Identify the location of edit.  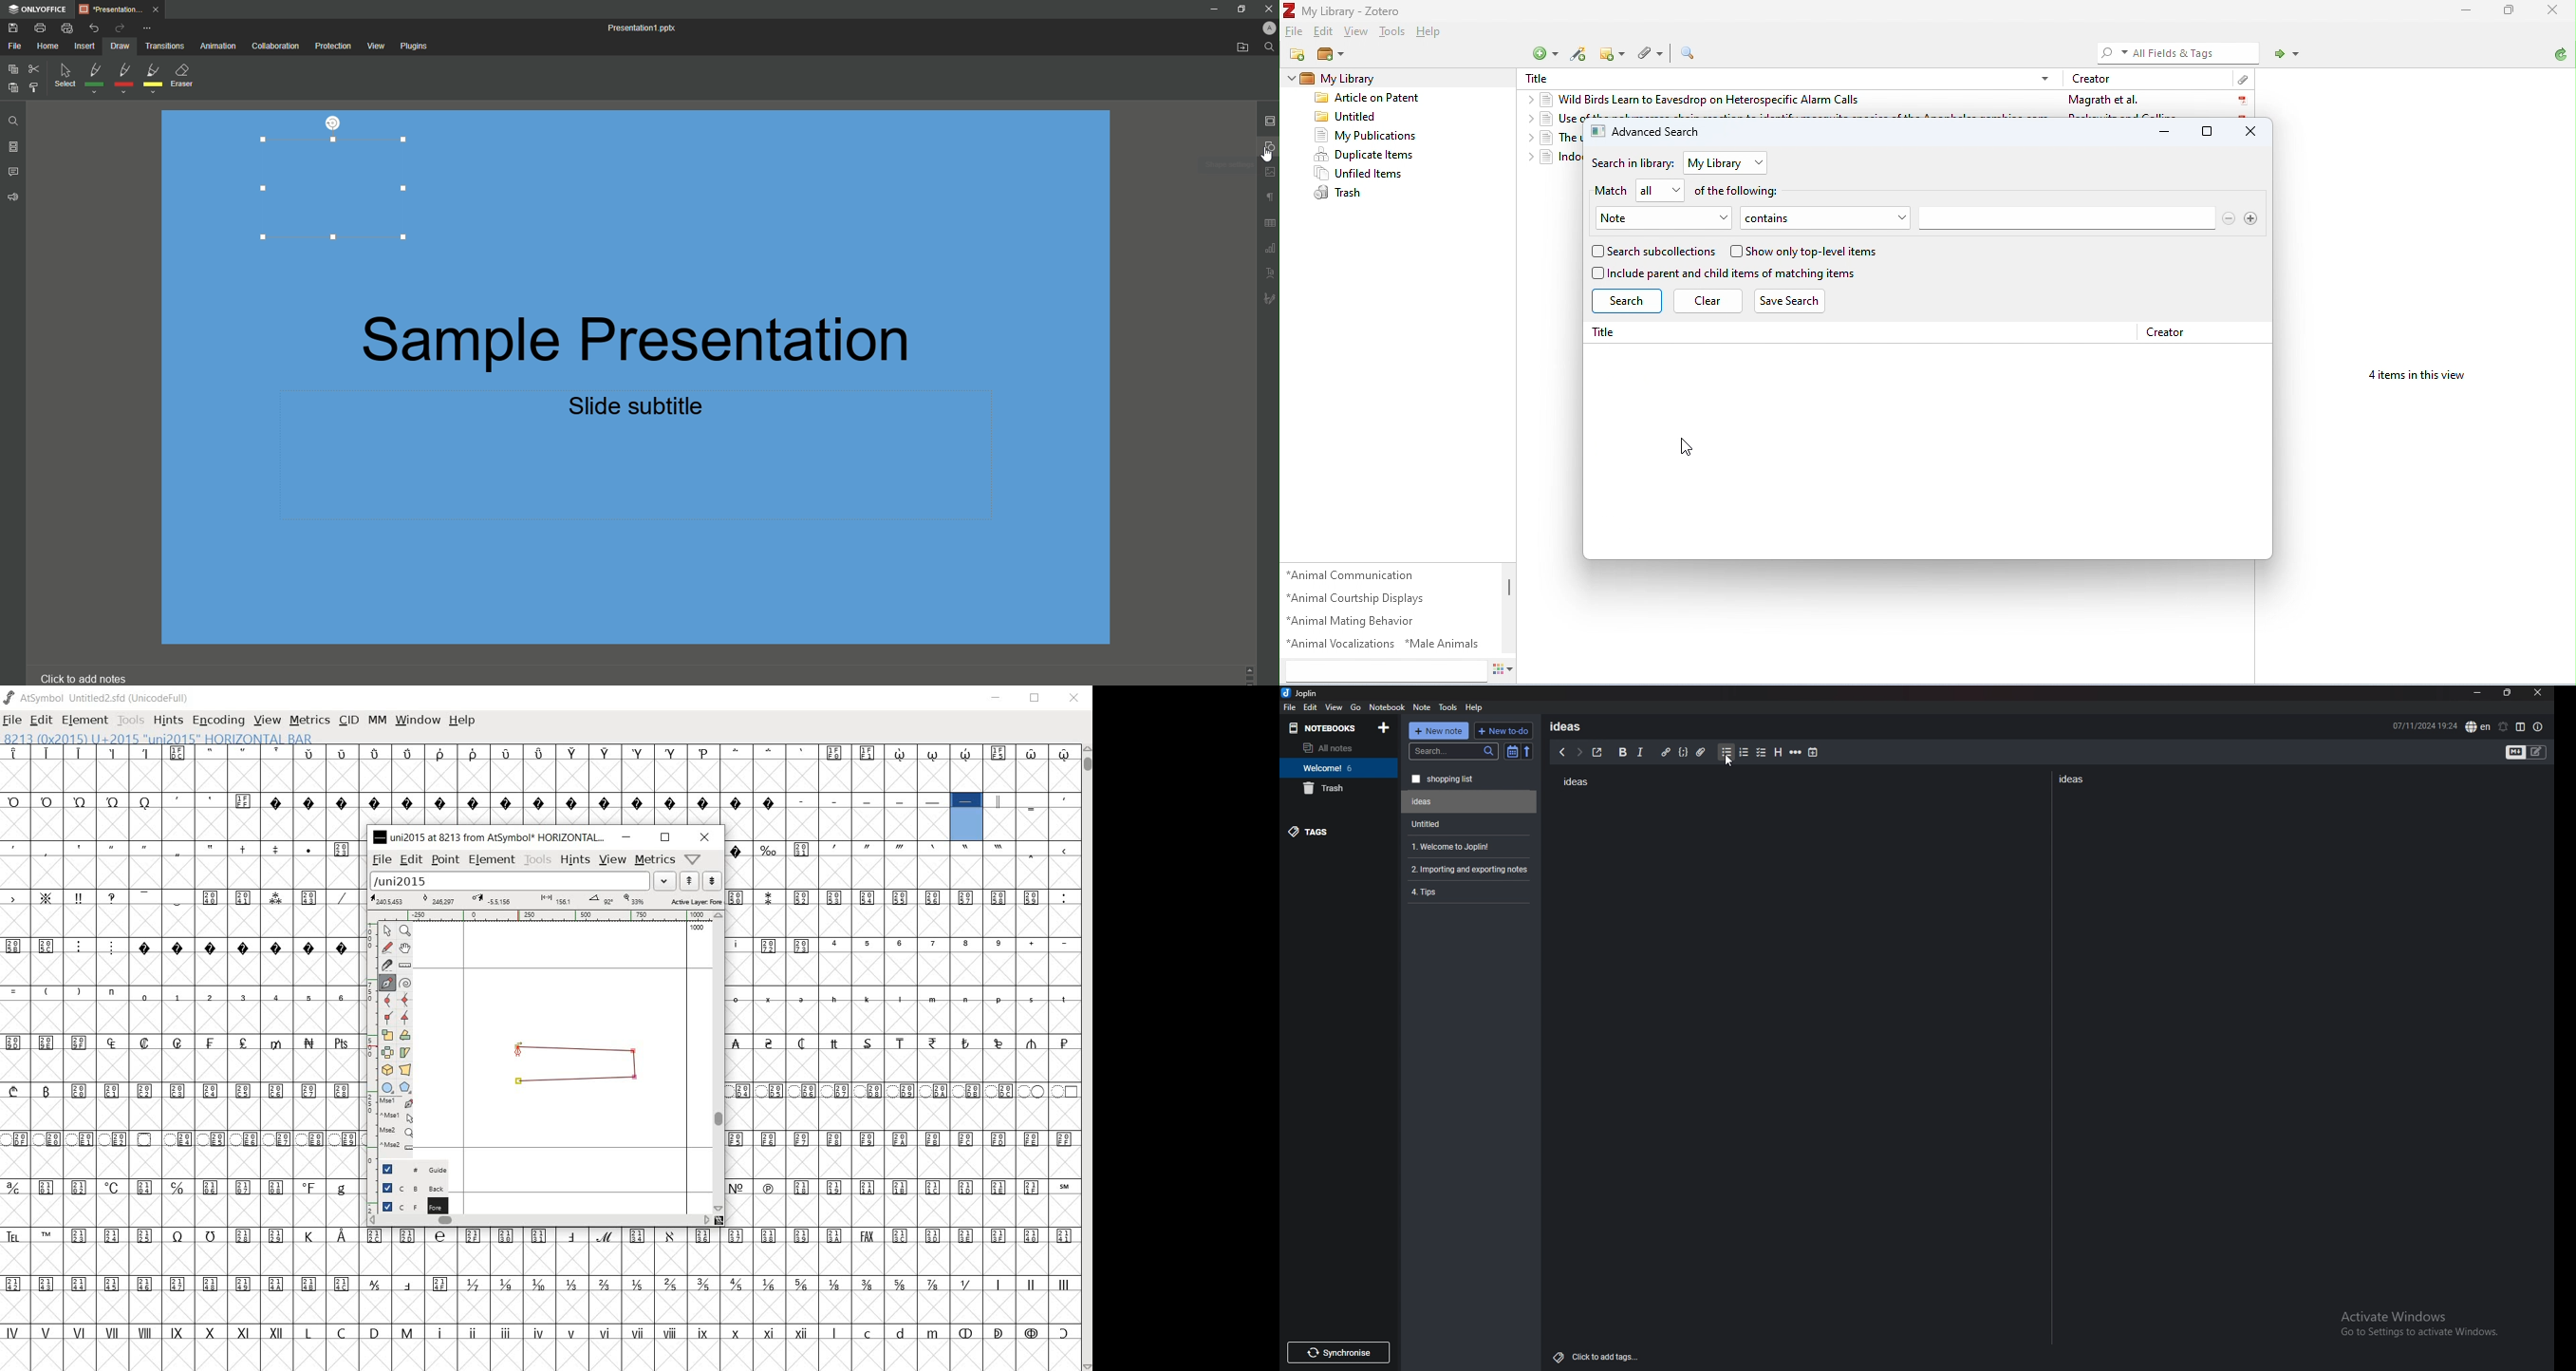
(1322, 30).